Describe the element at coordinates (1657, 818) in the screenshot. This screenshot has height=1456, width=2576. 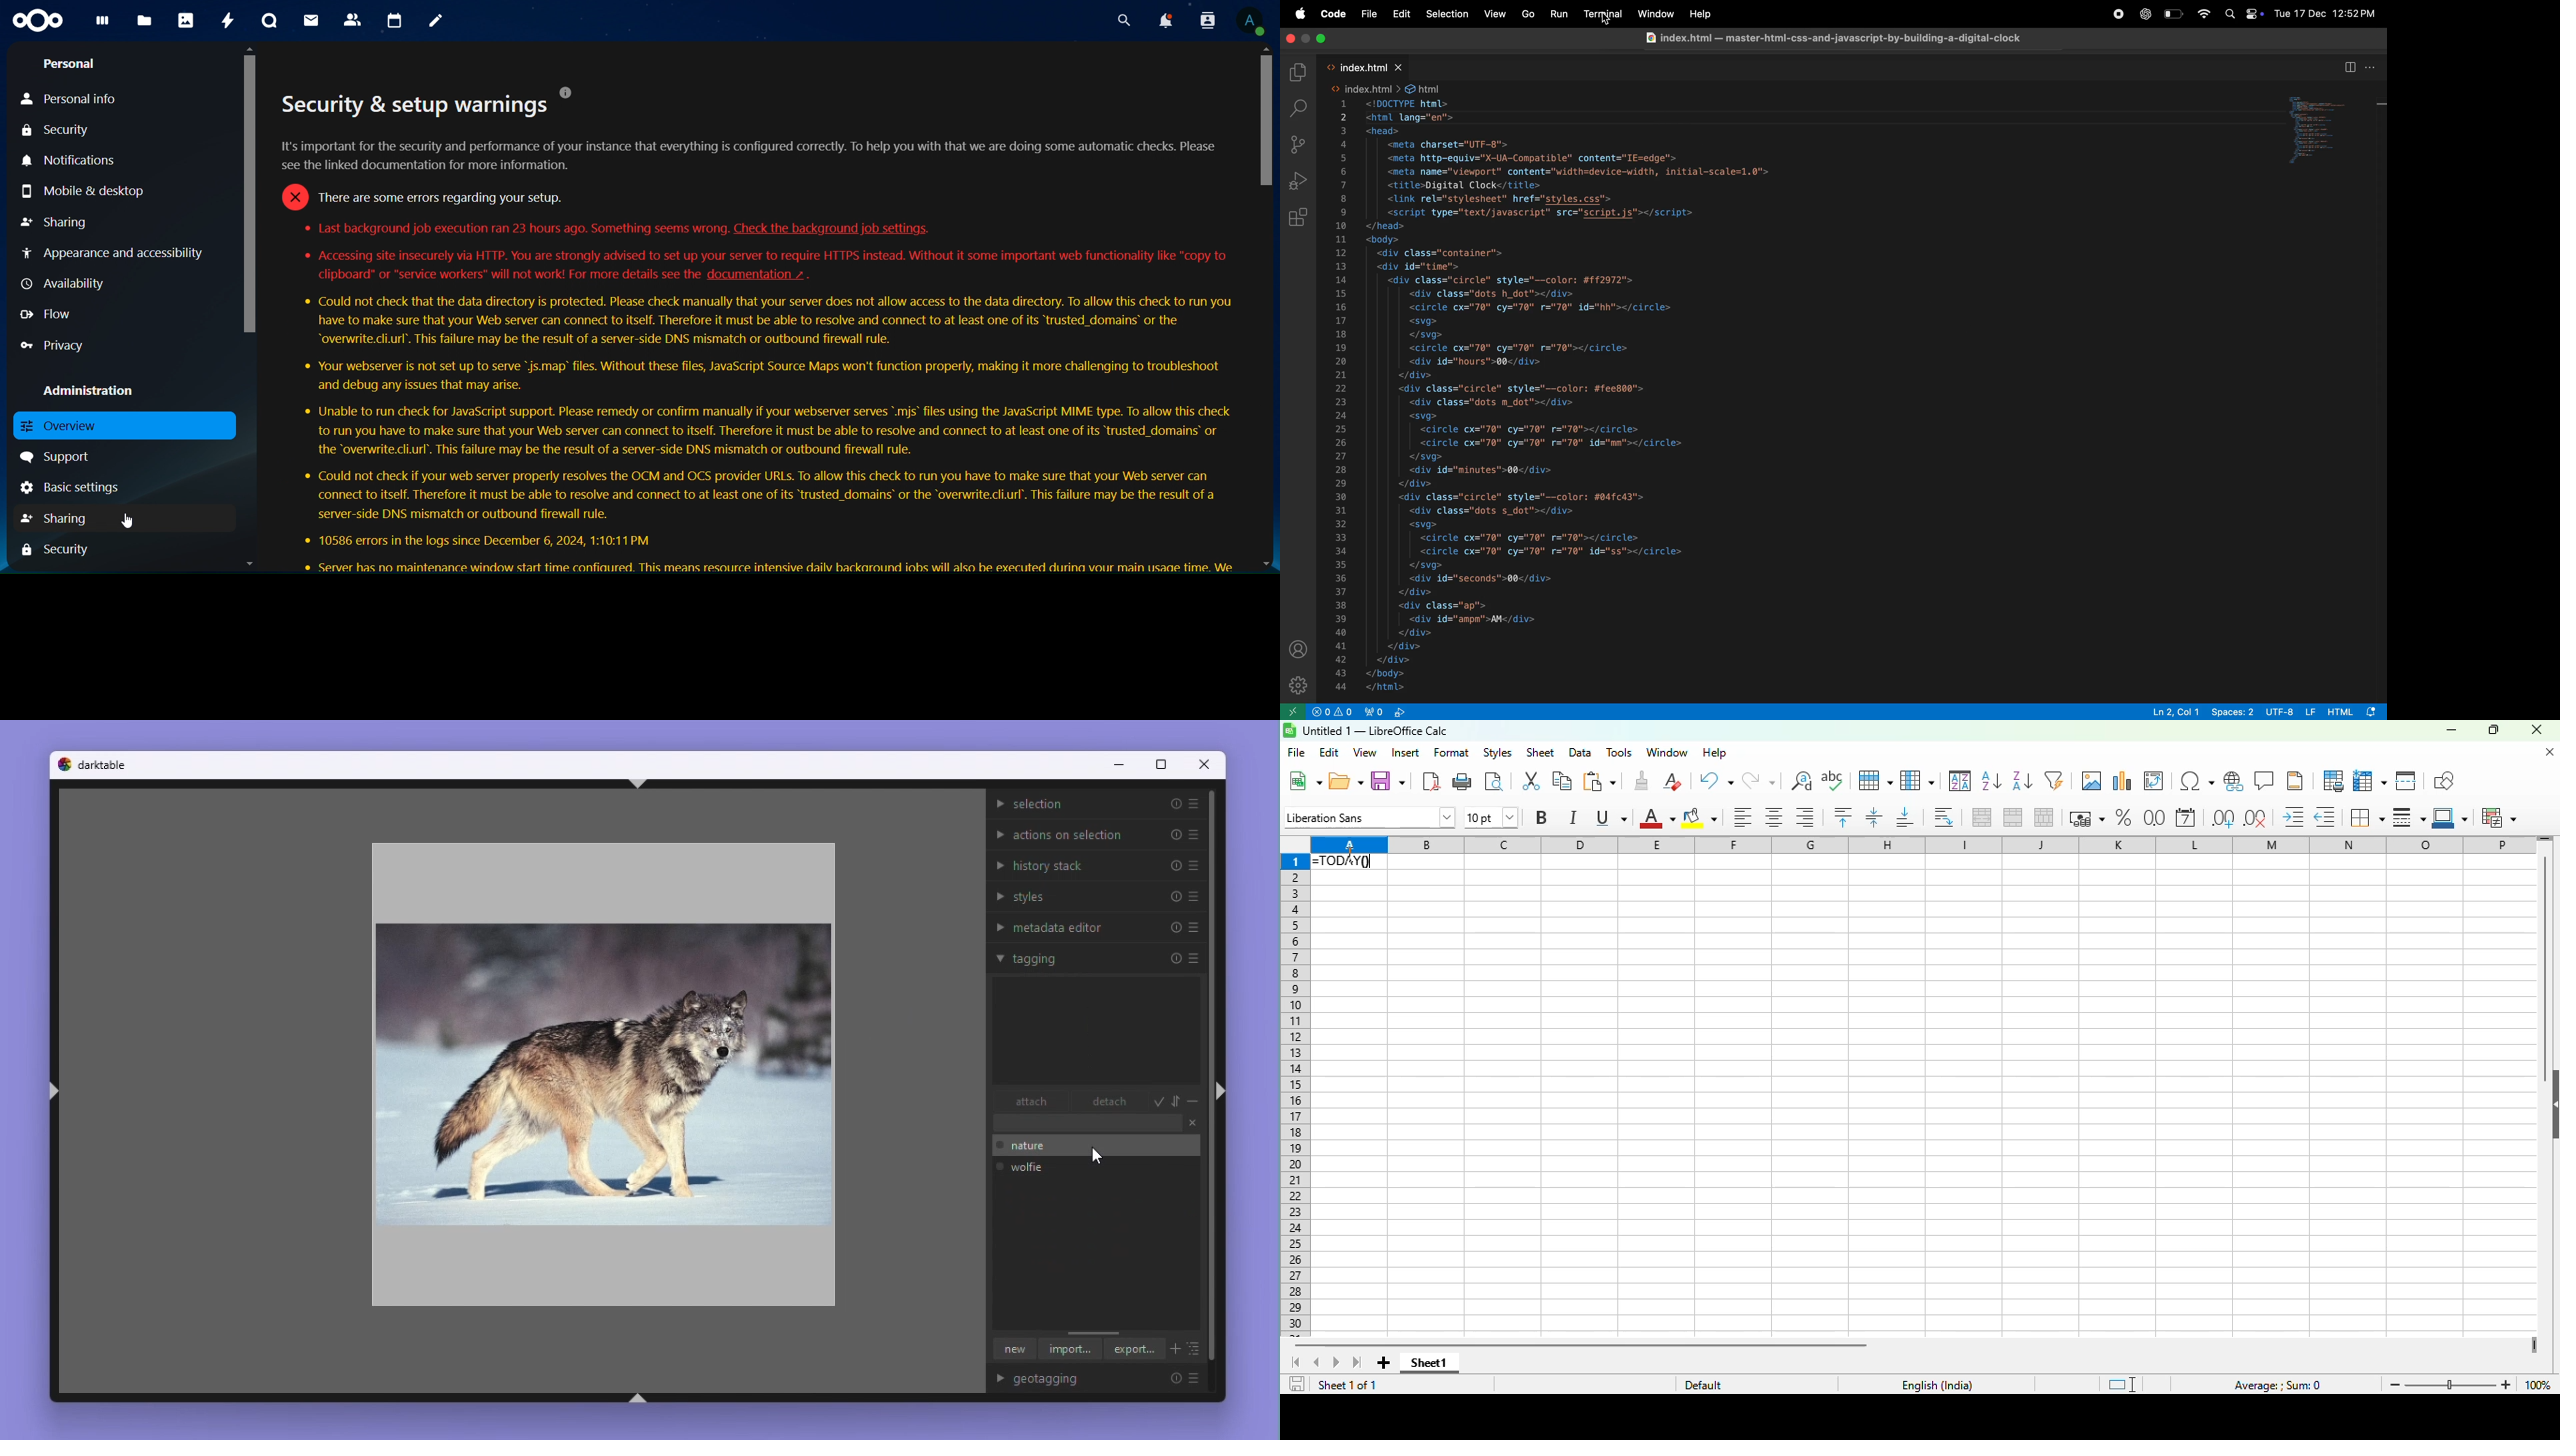
I see `font color` at that location.